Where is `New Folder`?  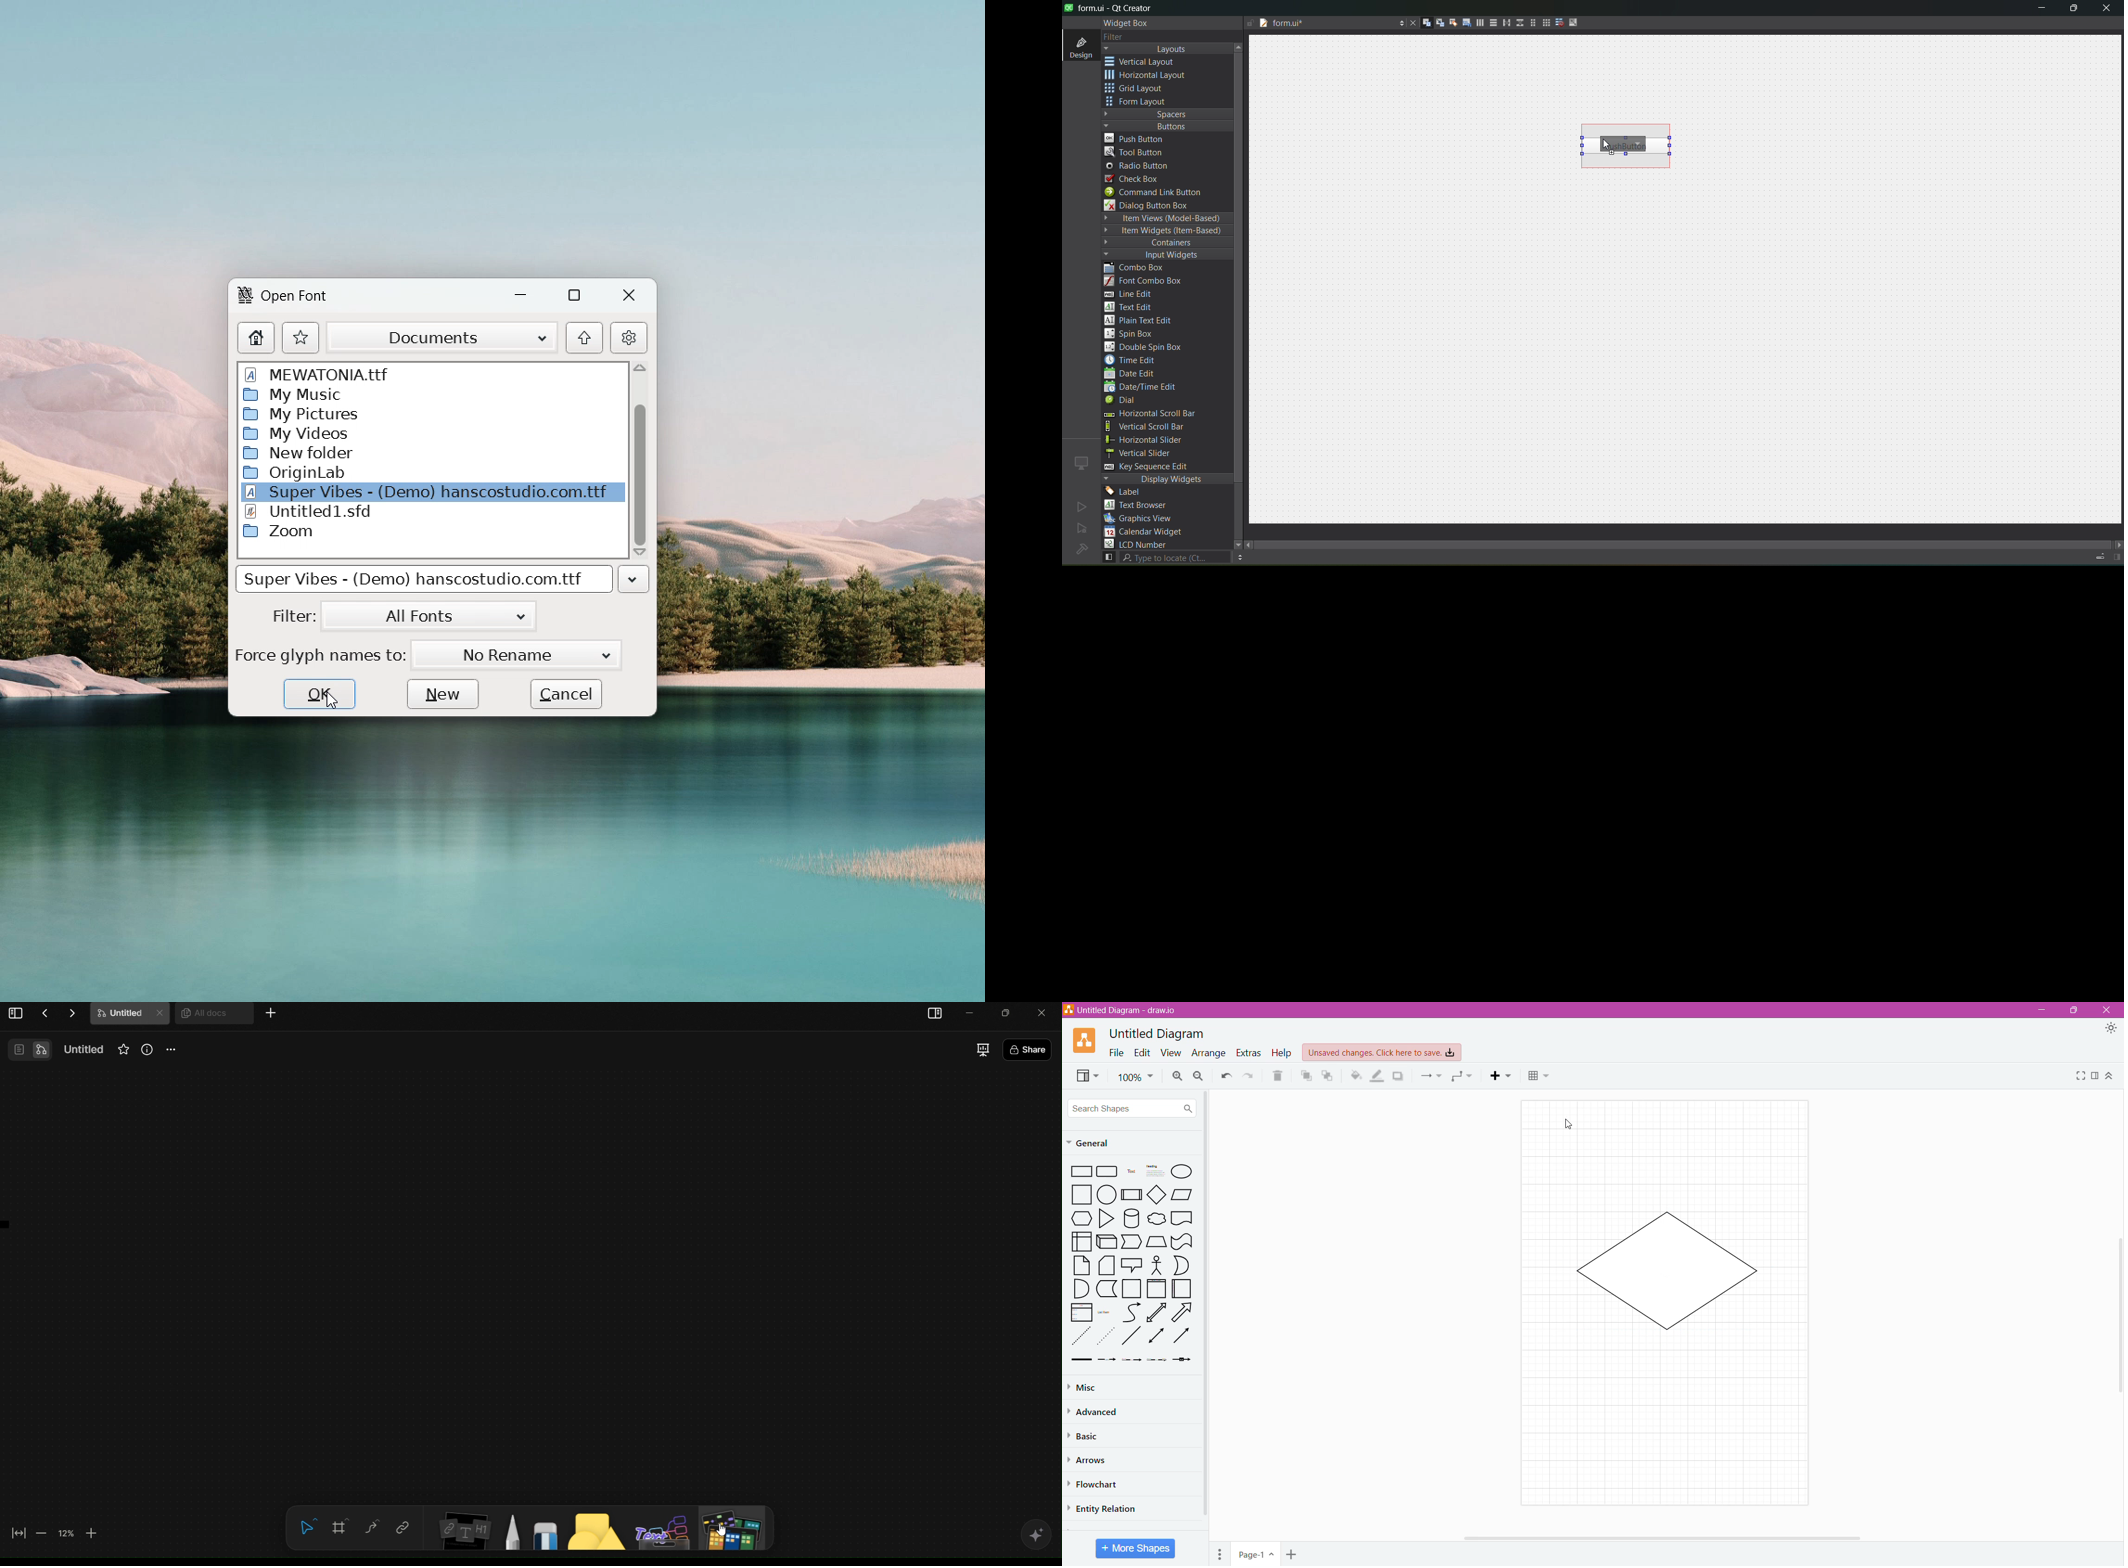 New Folder is located at coordinates (297, 454).